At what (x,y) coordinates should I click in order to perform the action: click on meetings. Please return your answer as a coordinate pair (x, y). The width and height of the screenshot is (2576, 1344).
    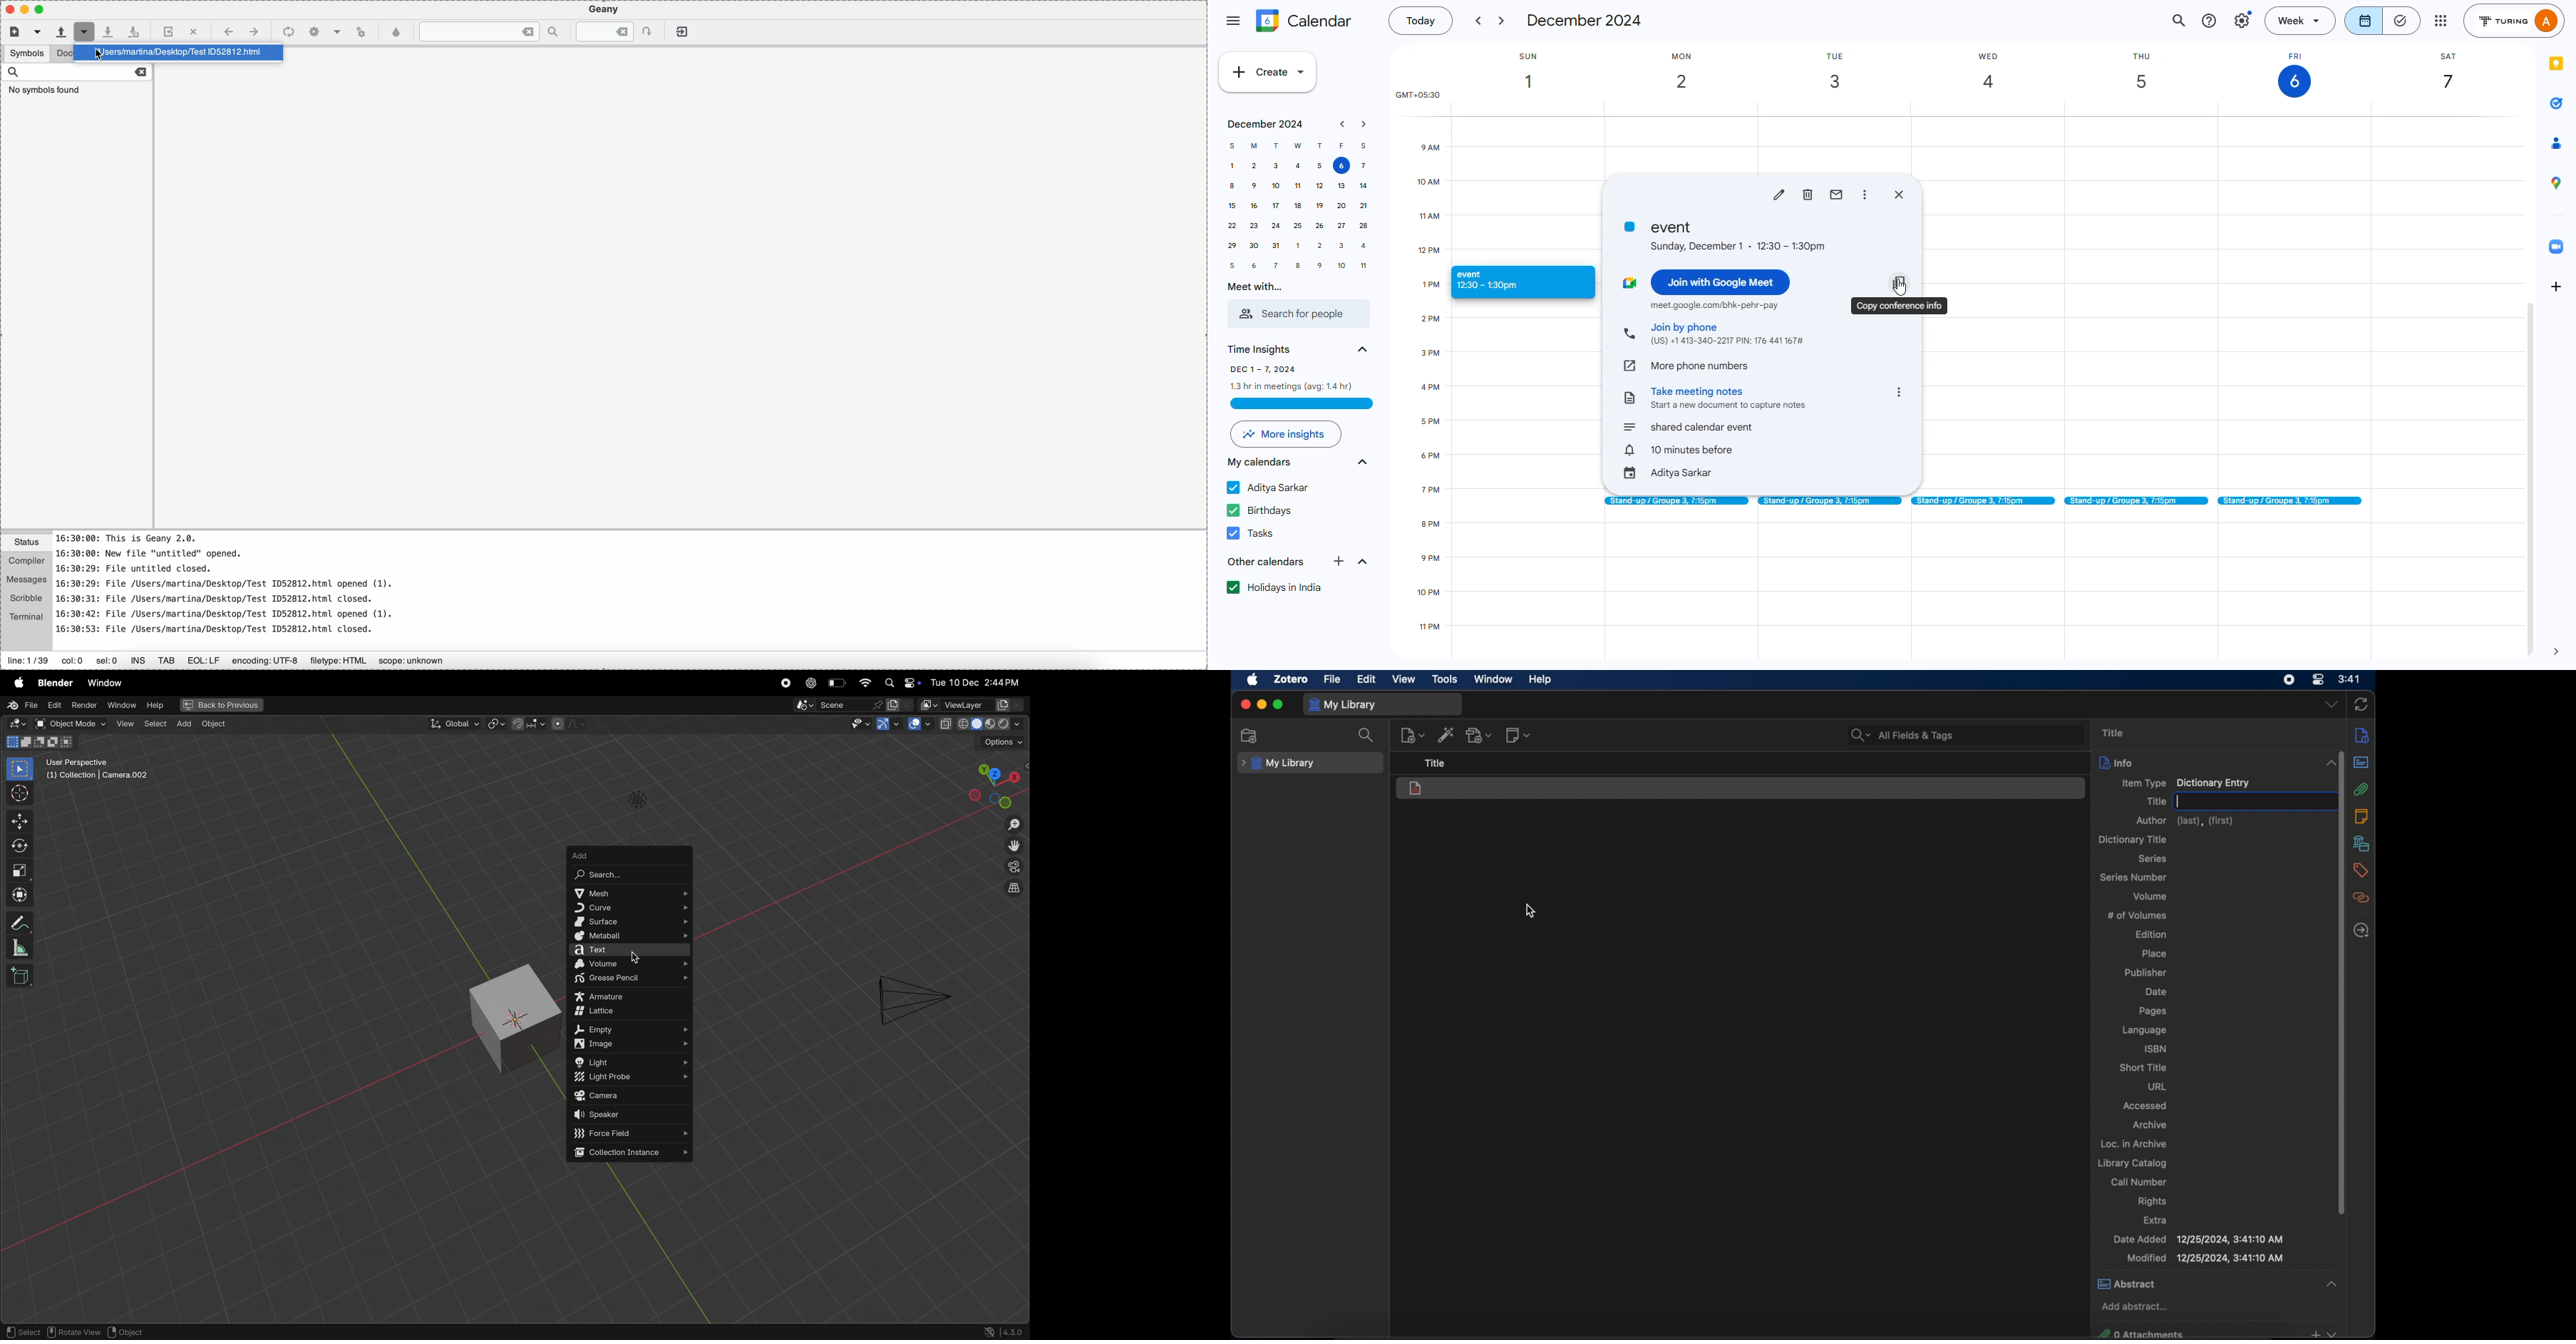
    Looking at the image, I should click on (2135, 500).